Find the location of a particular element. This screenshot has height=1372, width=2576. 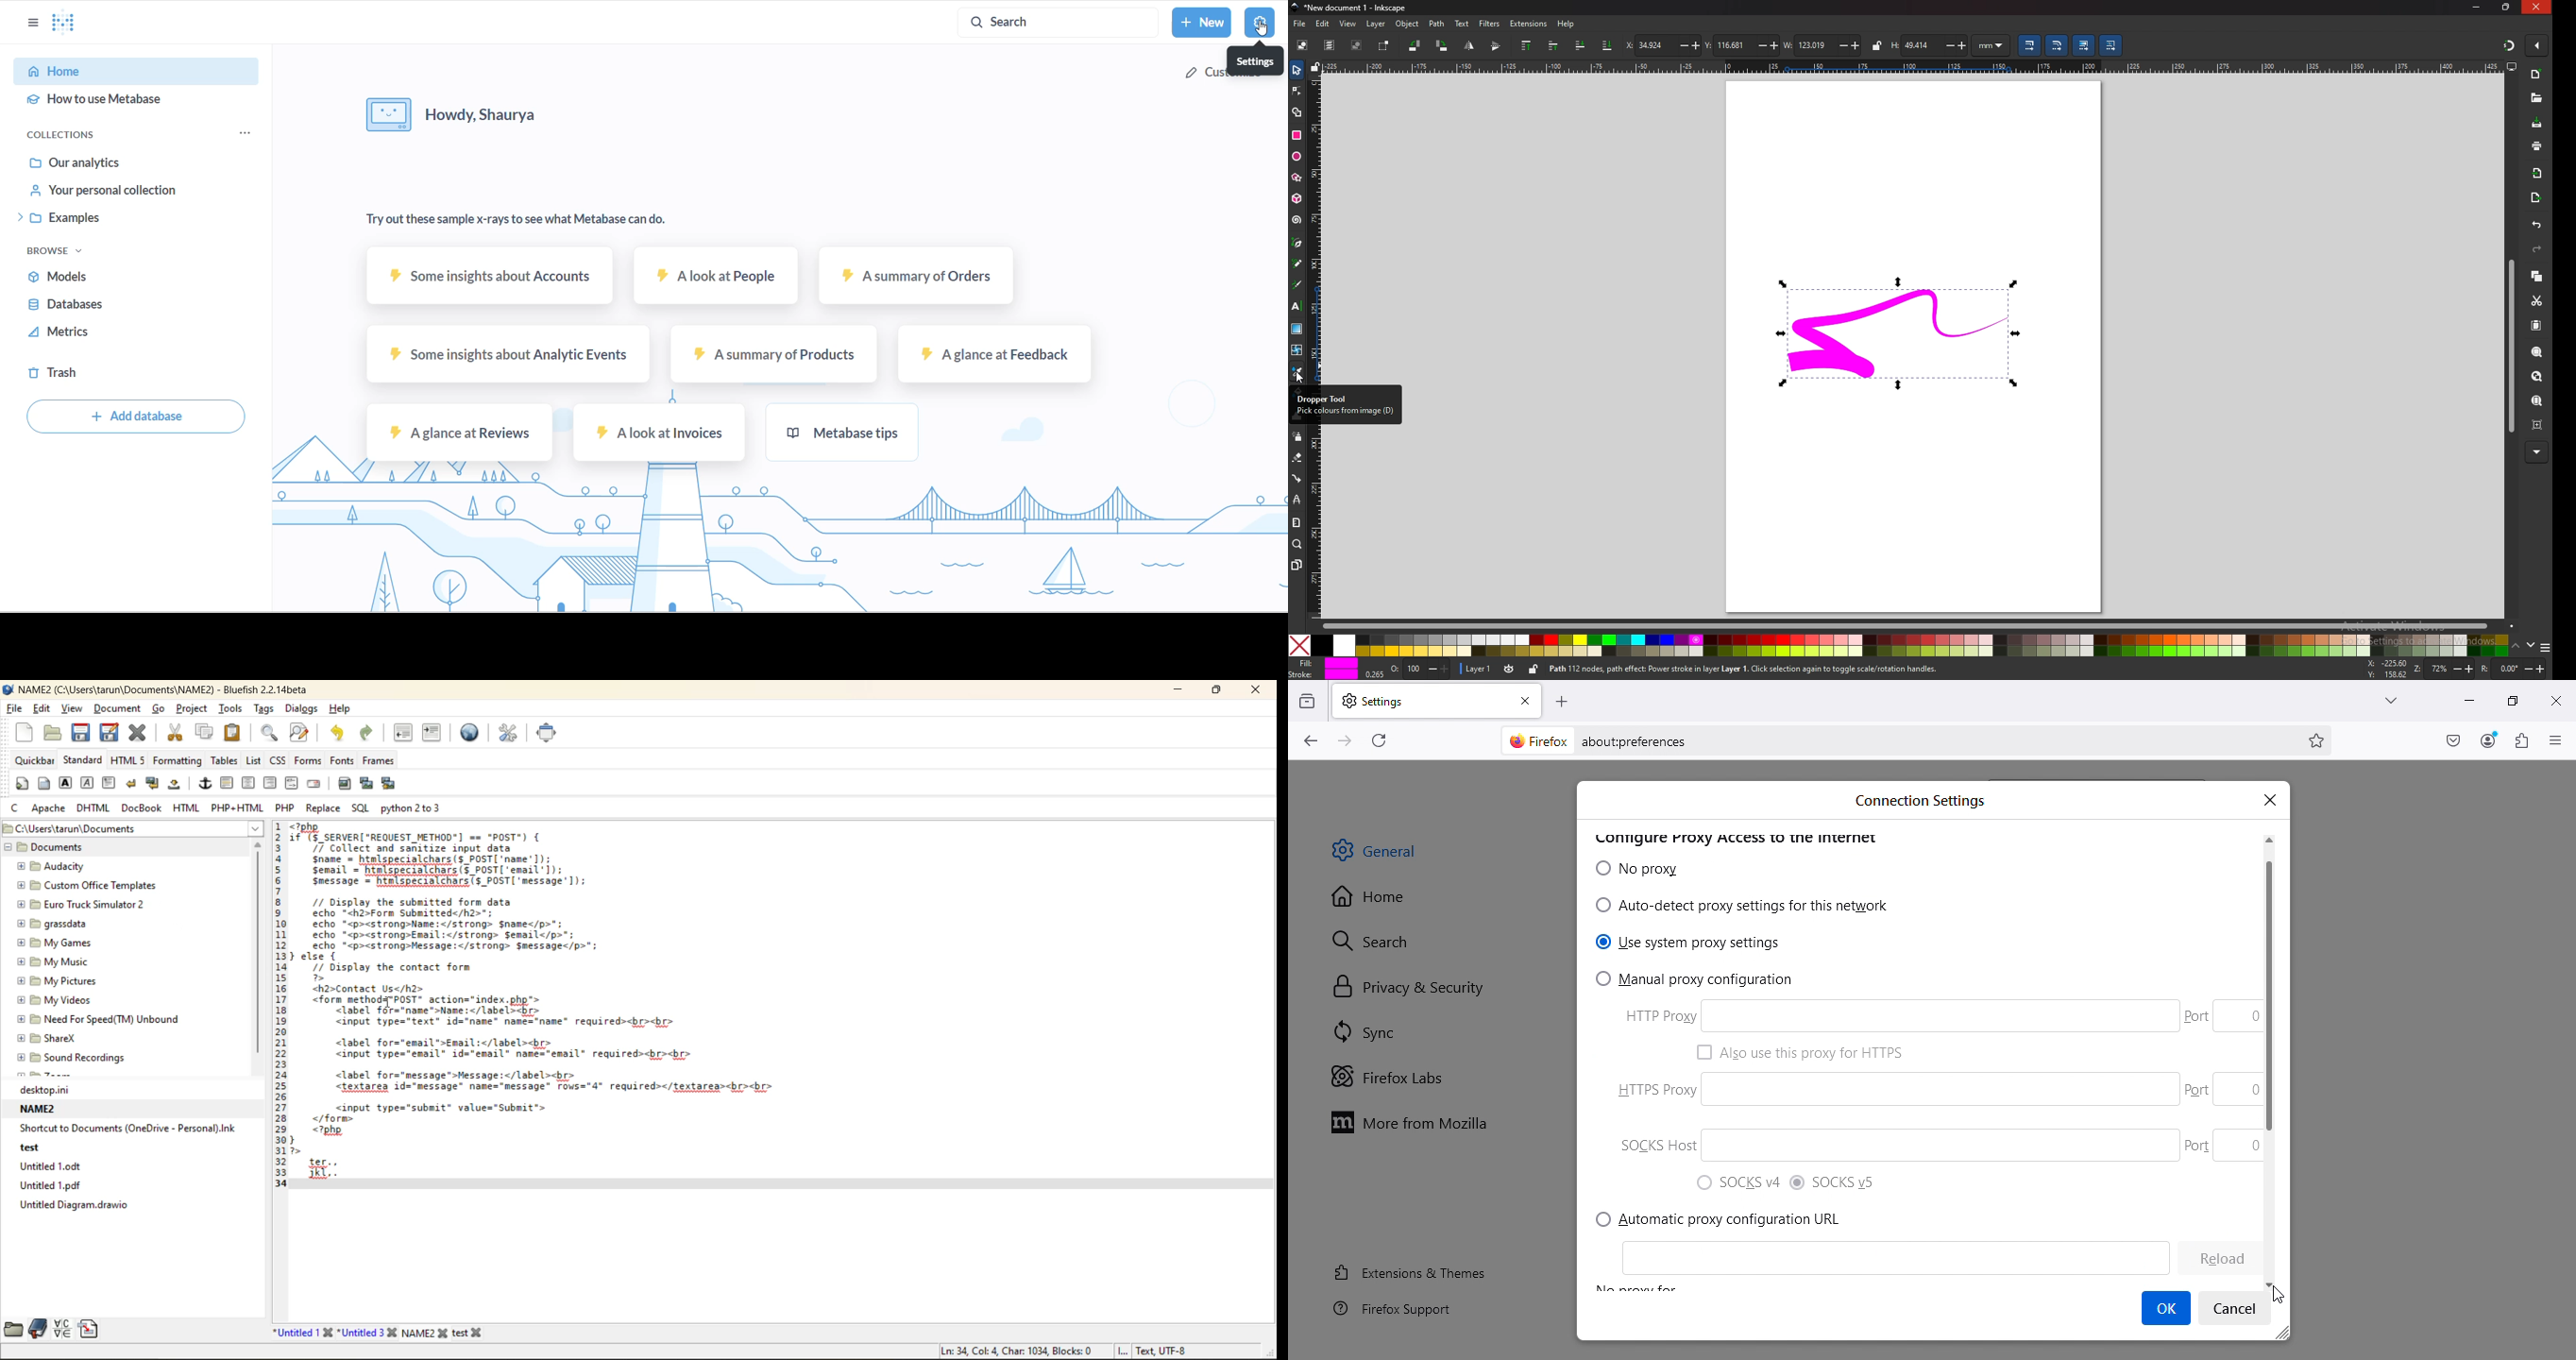

Network settings is located at coordinates (1718, 1219).